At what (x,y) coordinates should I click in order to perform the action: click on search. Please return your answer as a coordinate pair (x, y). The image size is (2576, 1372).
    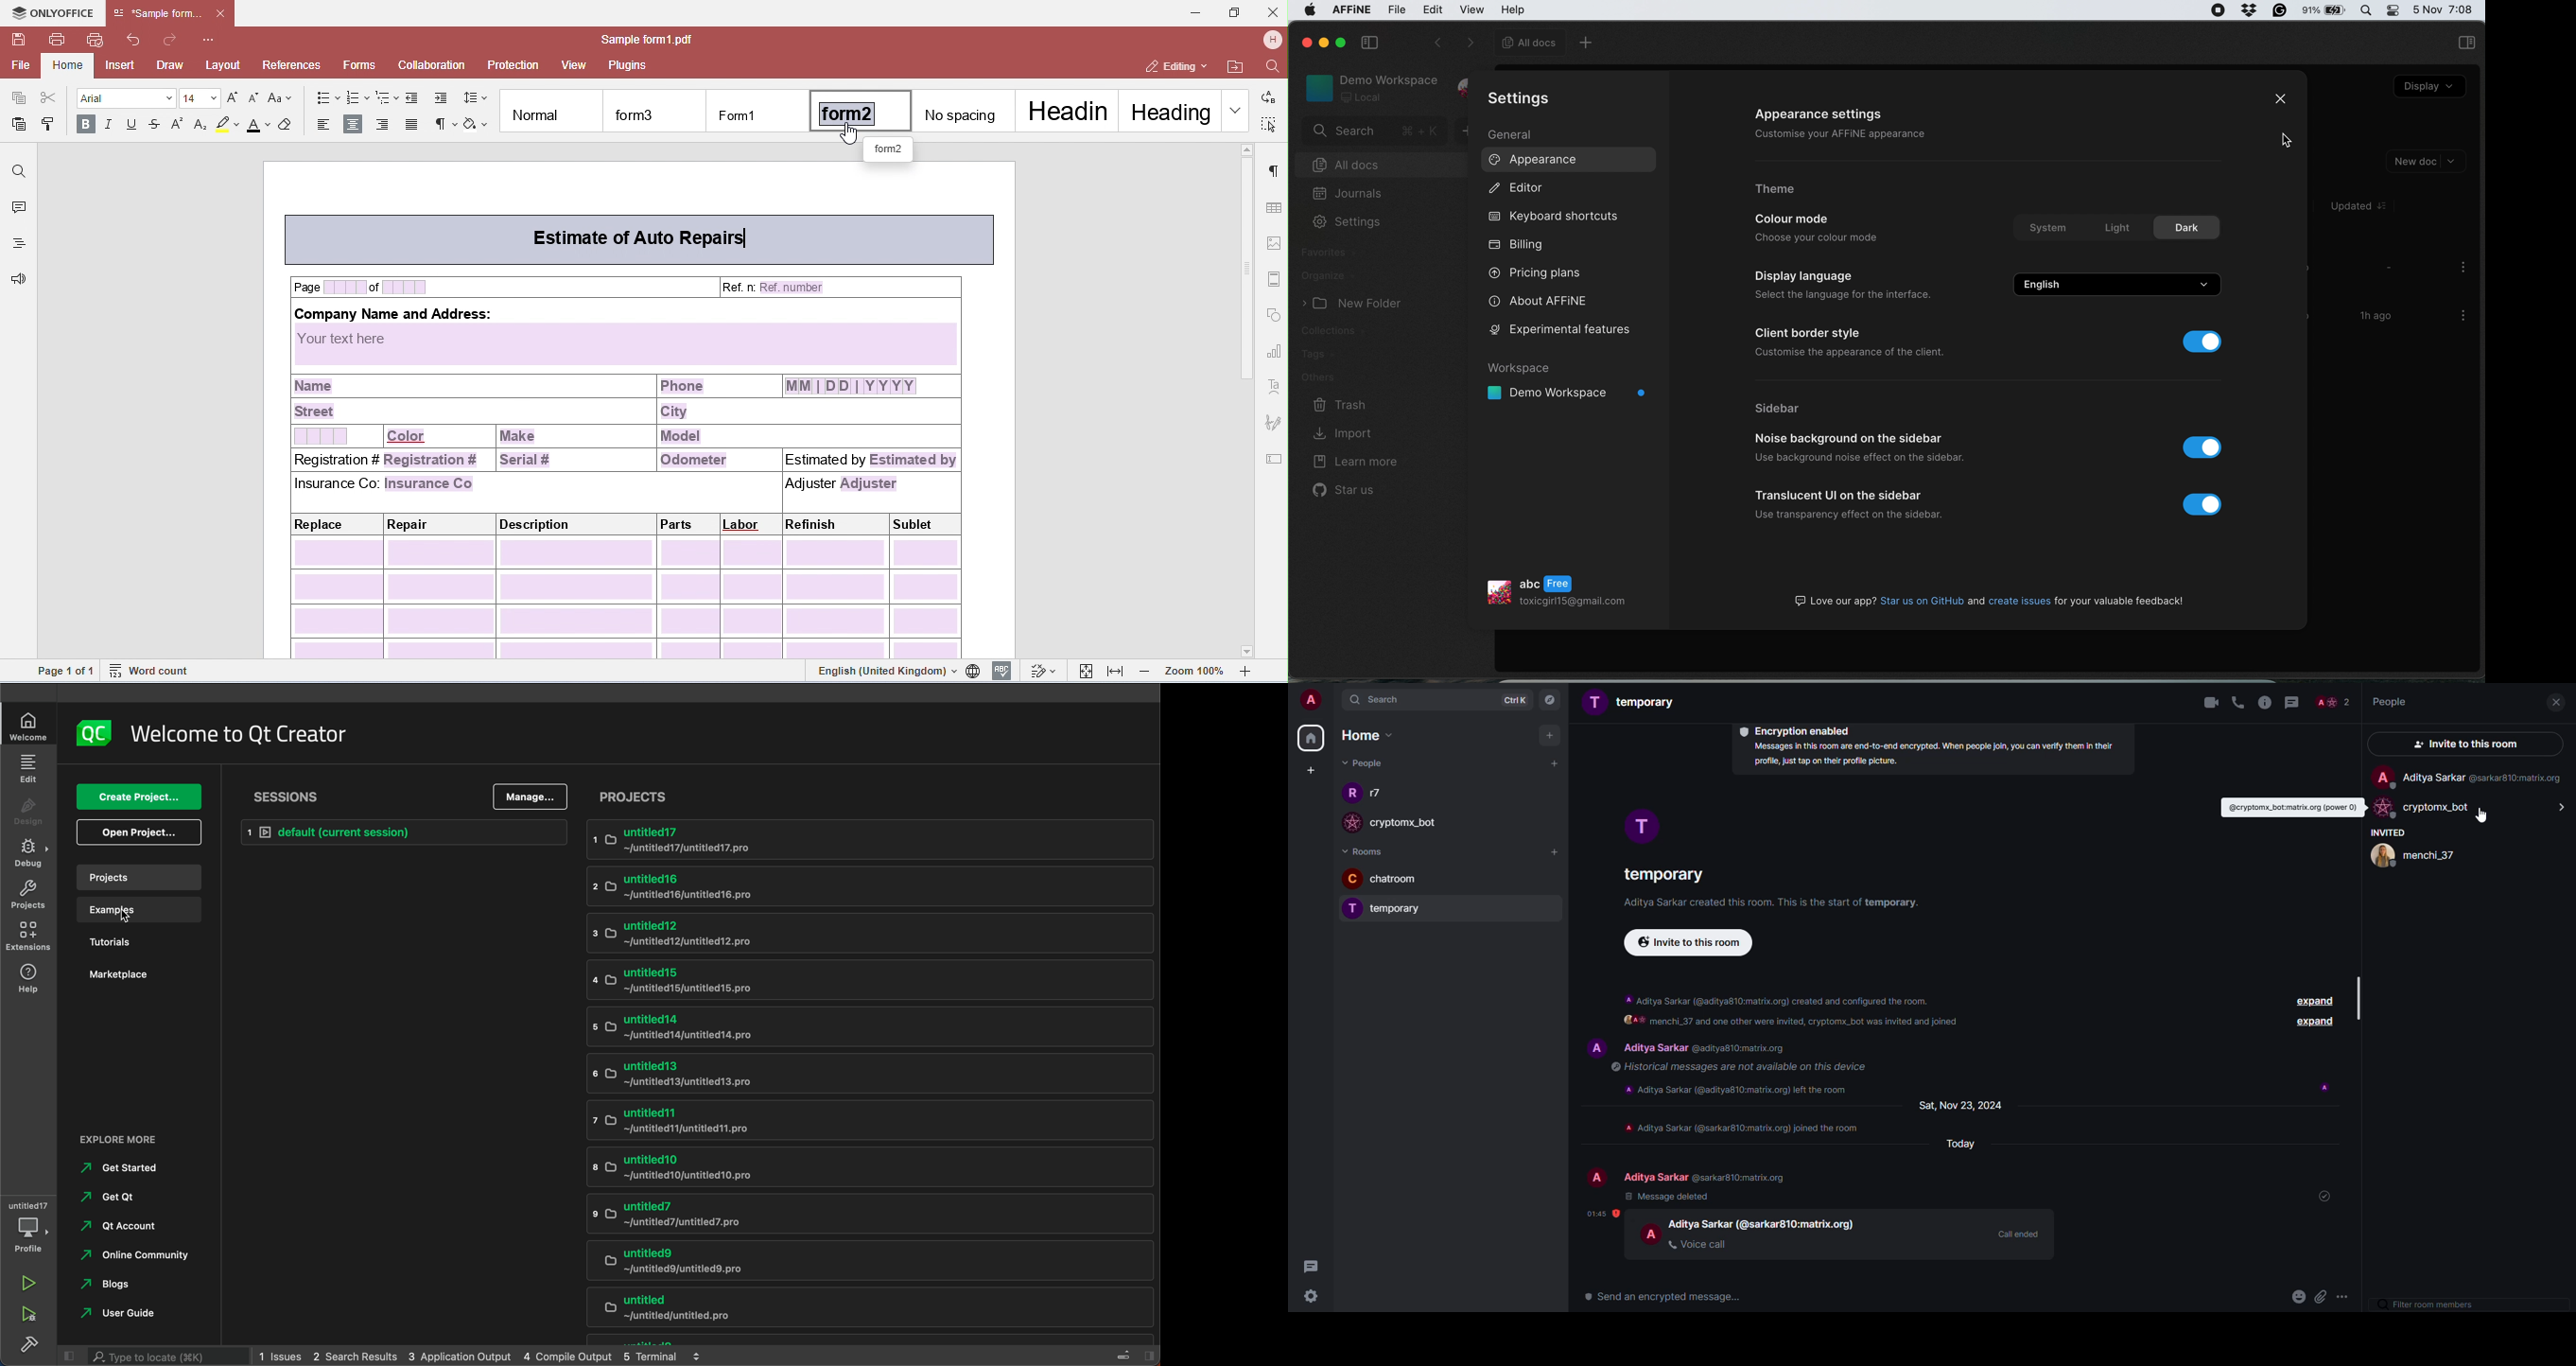
    Looking at the image, I should click on (1376, 131).